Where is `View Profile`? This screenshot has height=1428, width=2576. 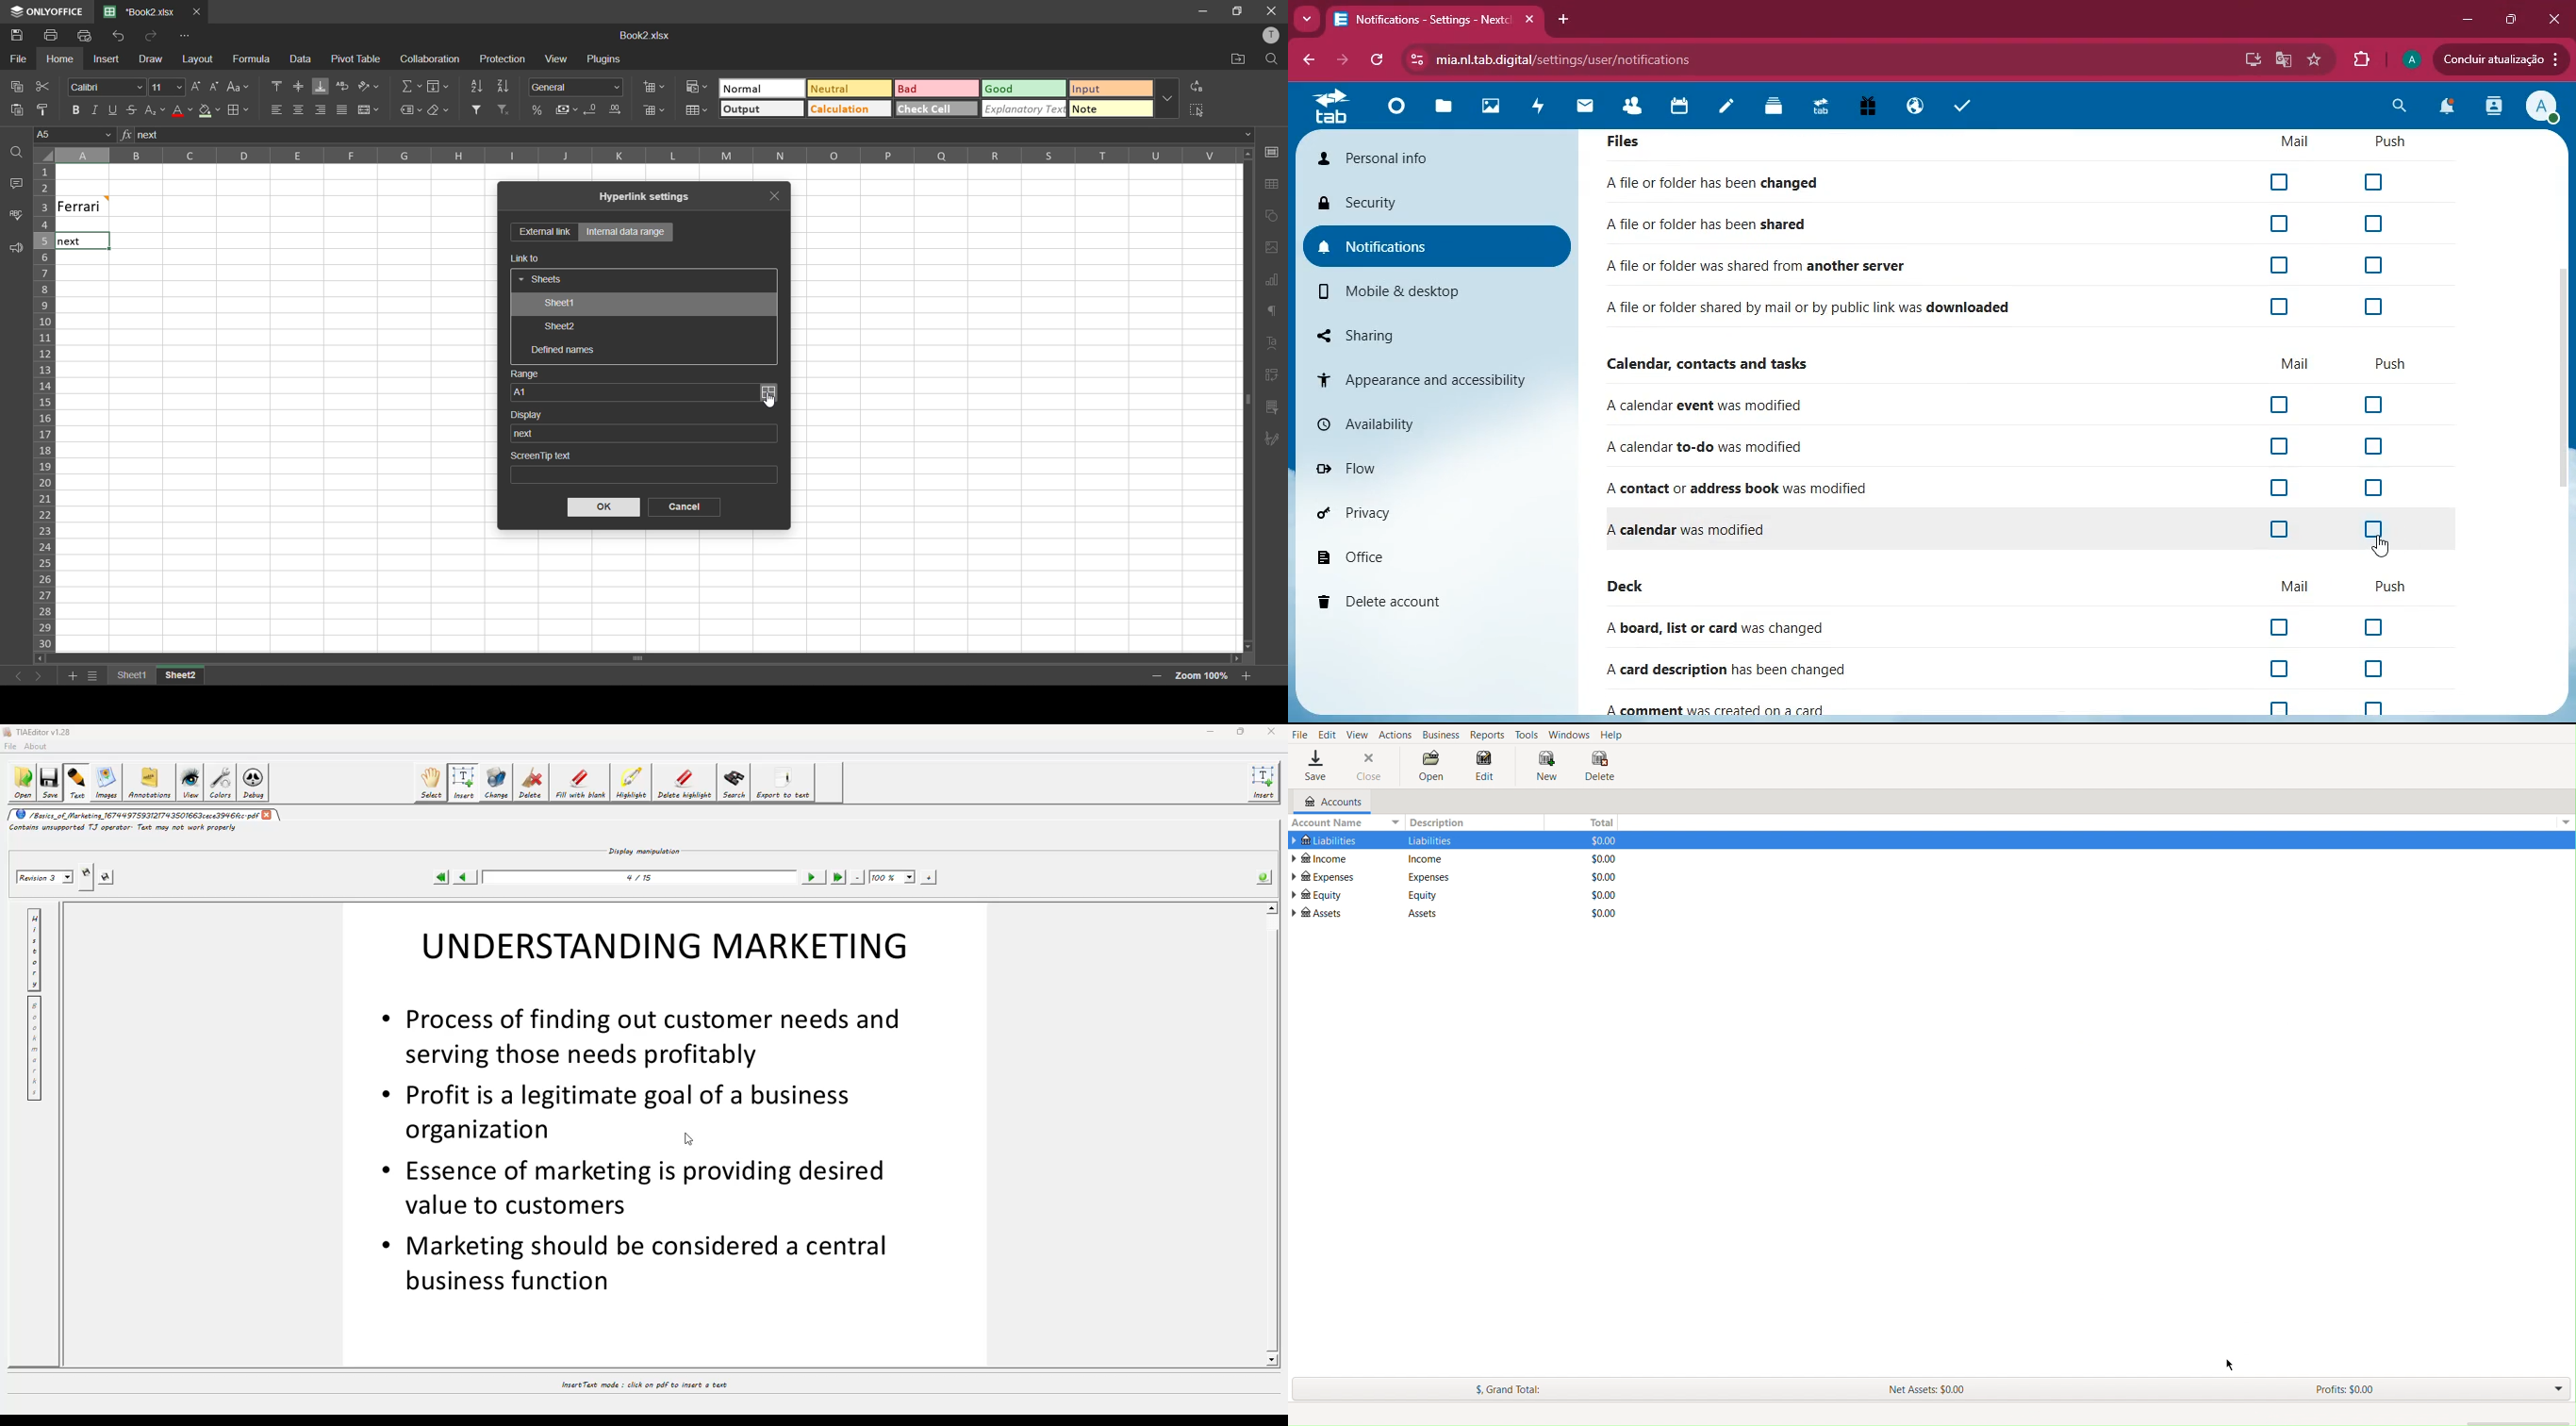 View Profile is located at coordinates (2543, 108).